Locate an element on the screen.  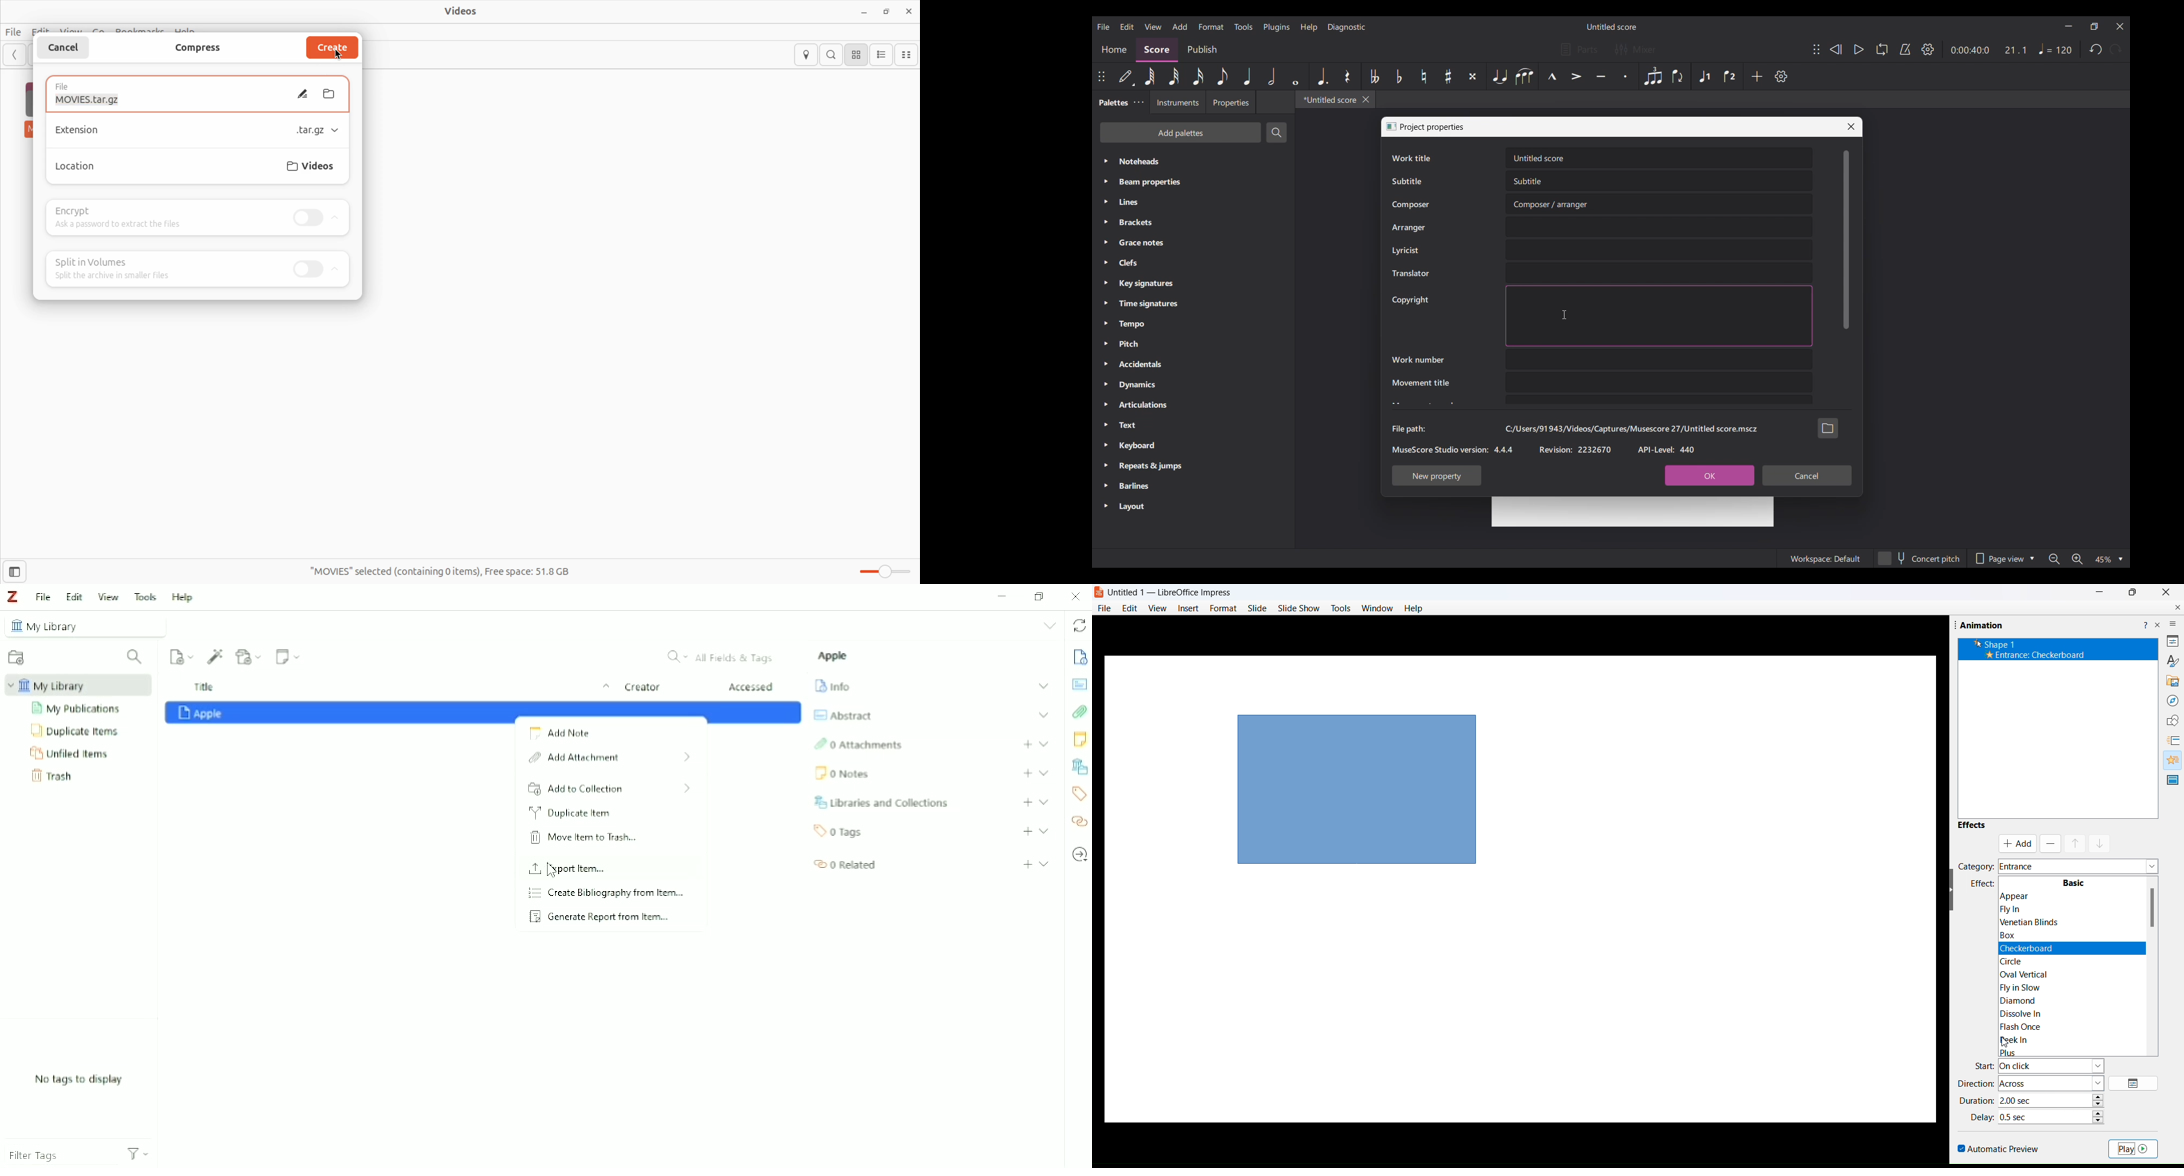
cursor is located at coordinates (2005, 1045).